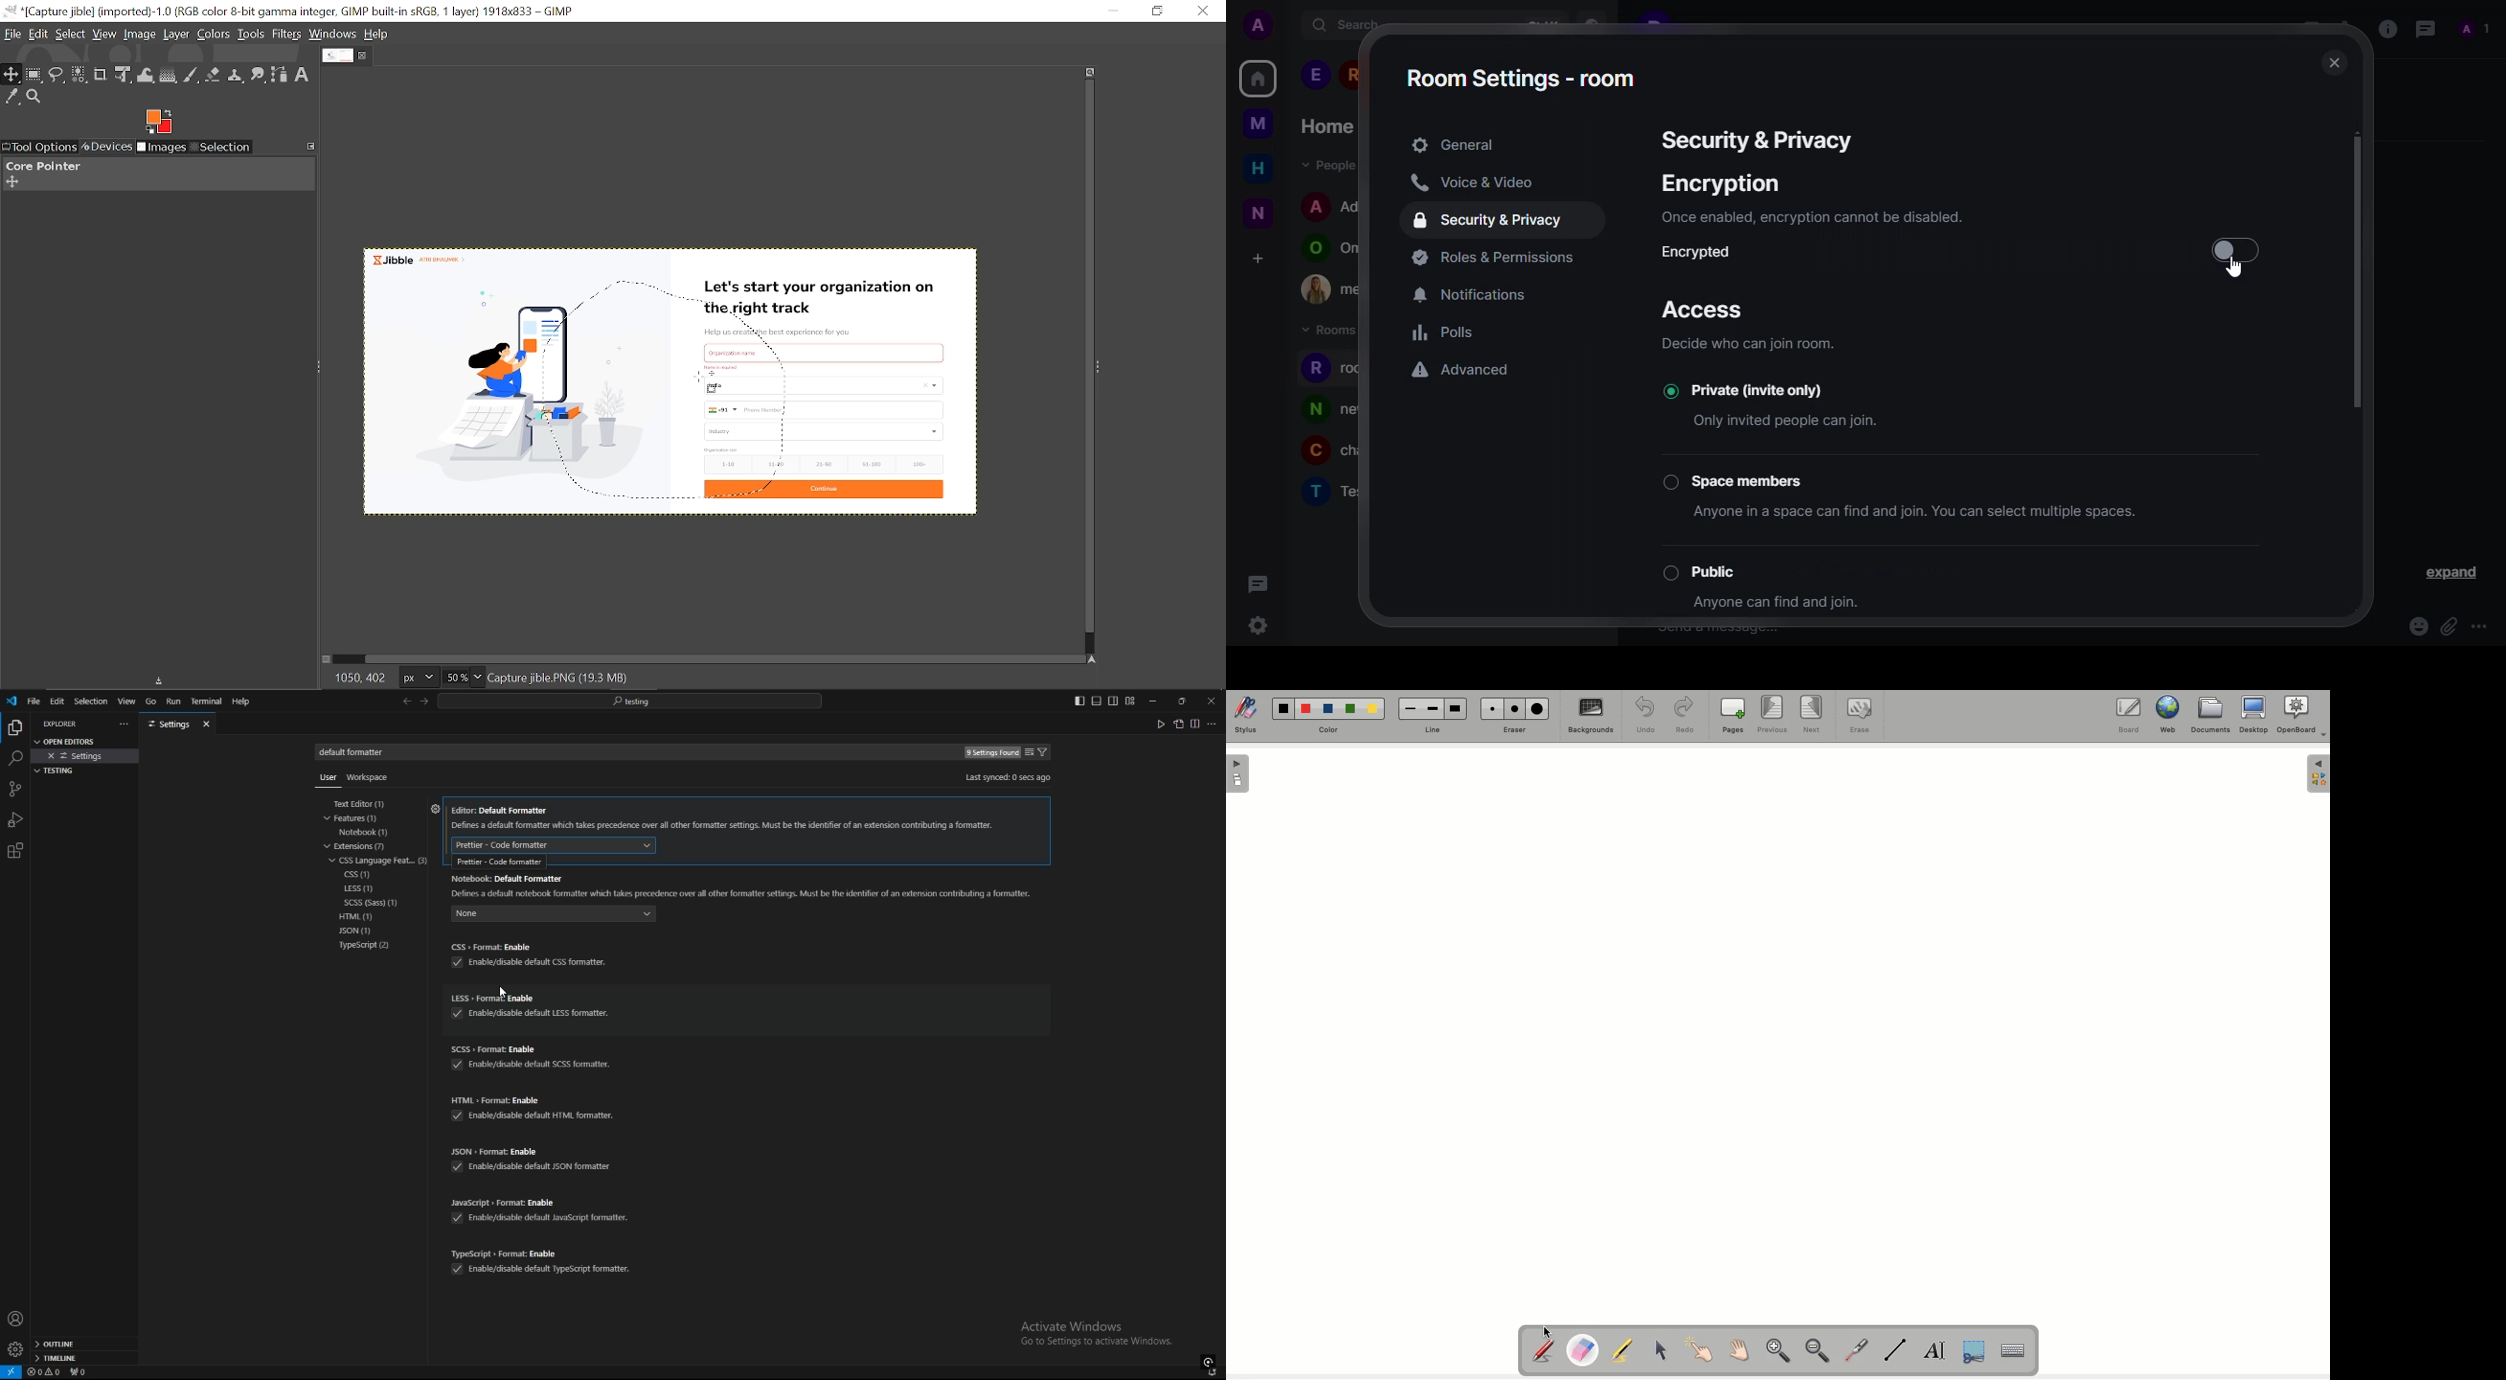 This screenshot has width=2520, height=1400. What do you see at coordinates (918, 463) in the screenshot?
I see `100+` at bounding box center [918, 463].